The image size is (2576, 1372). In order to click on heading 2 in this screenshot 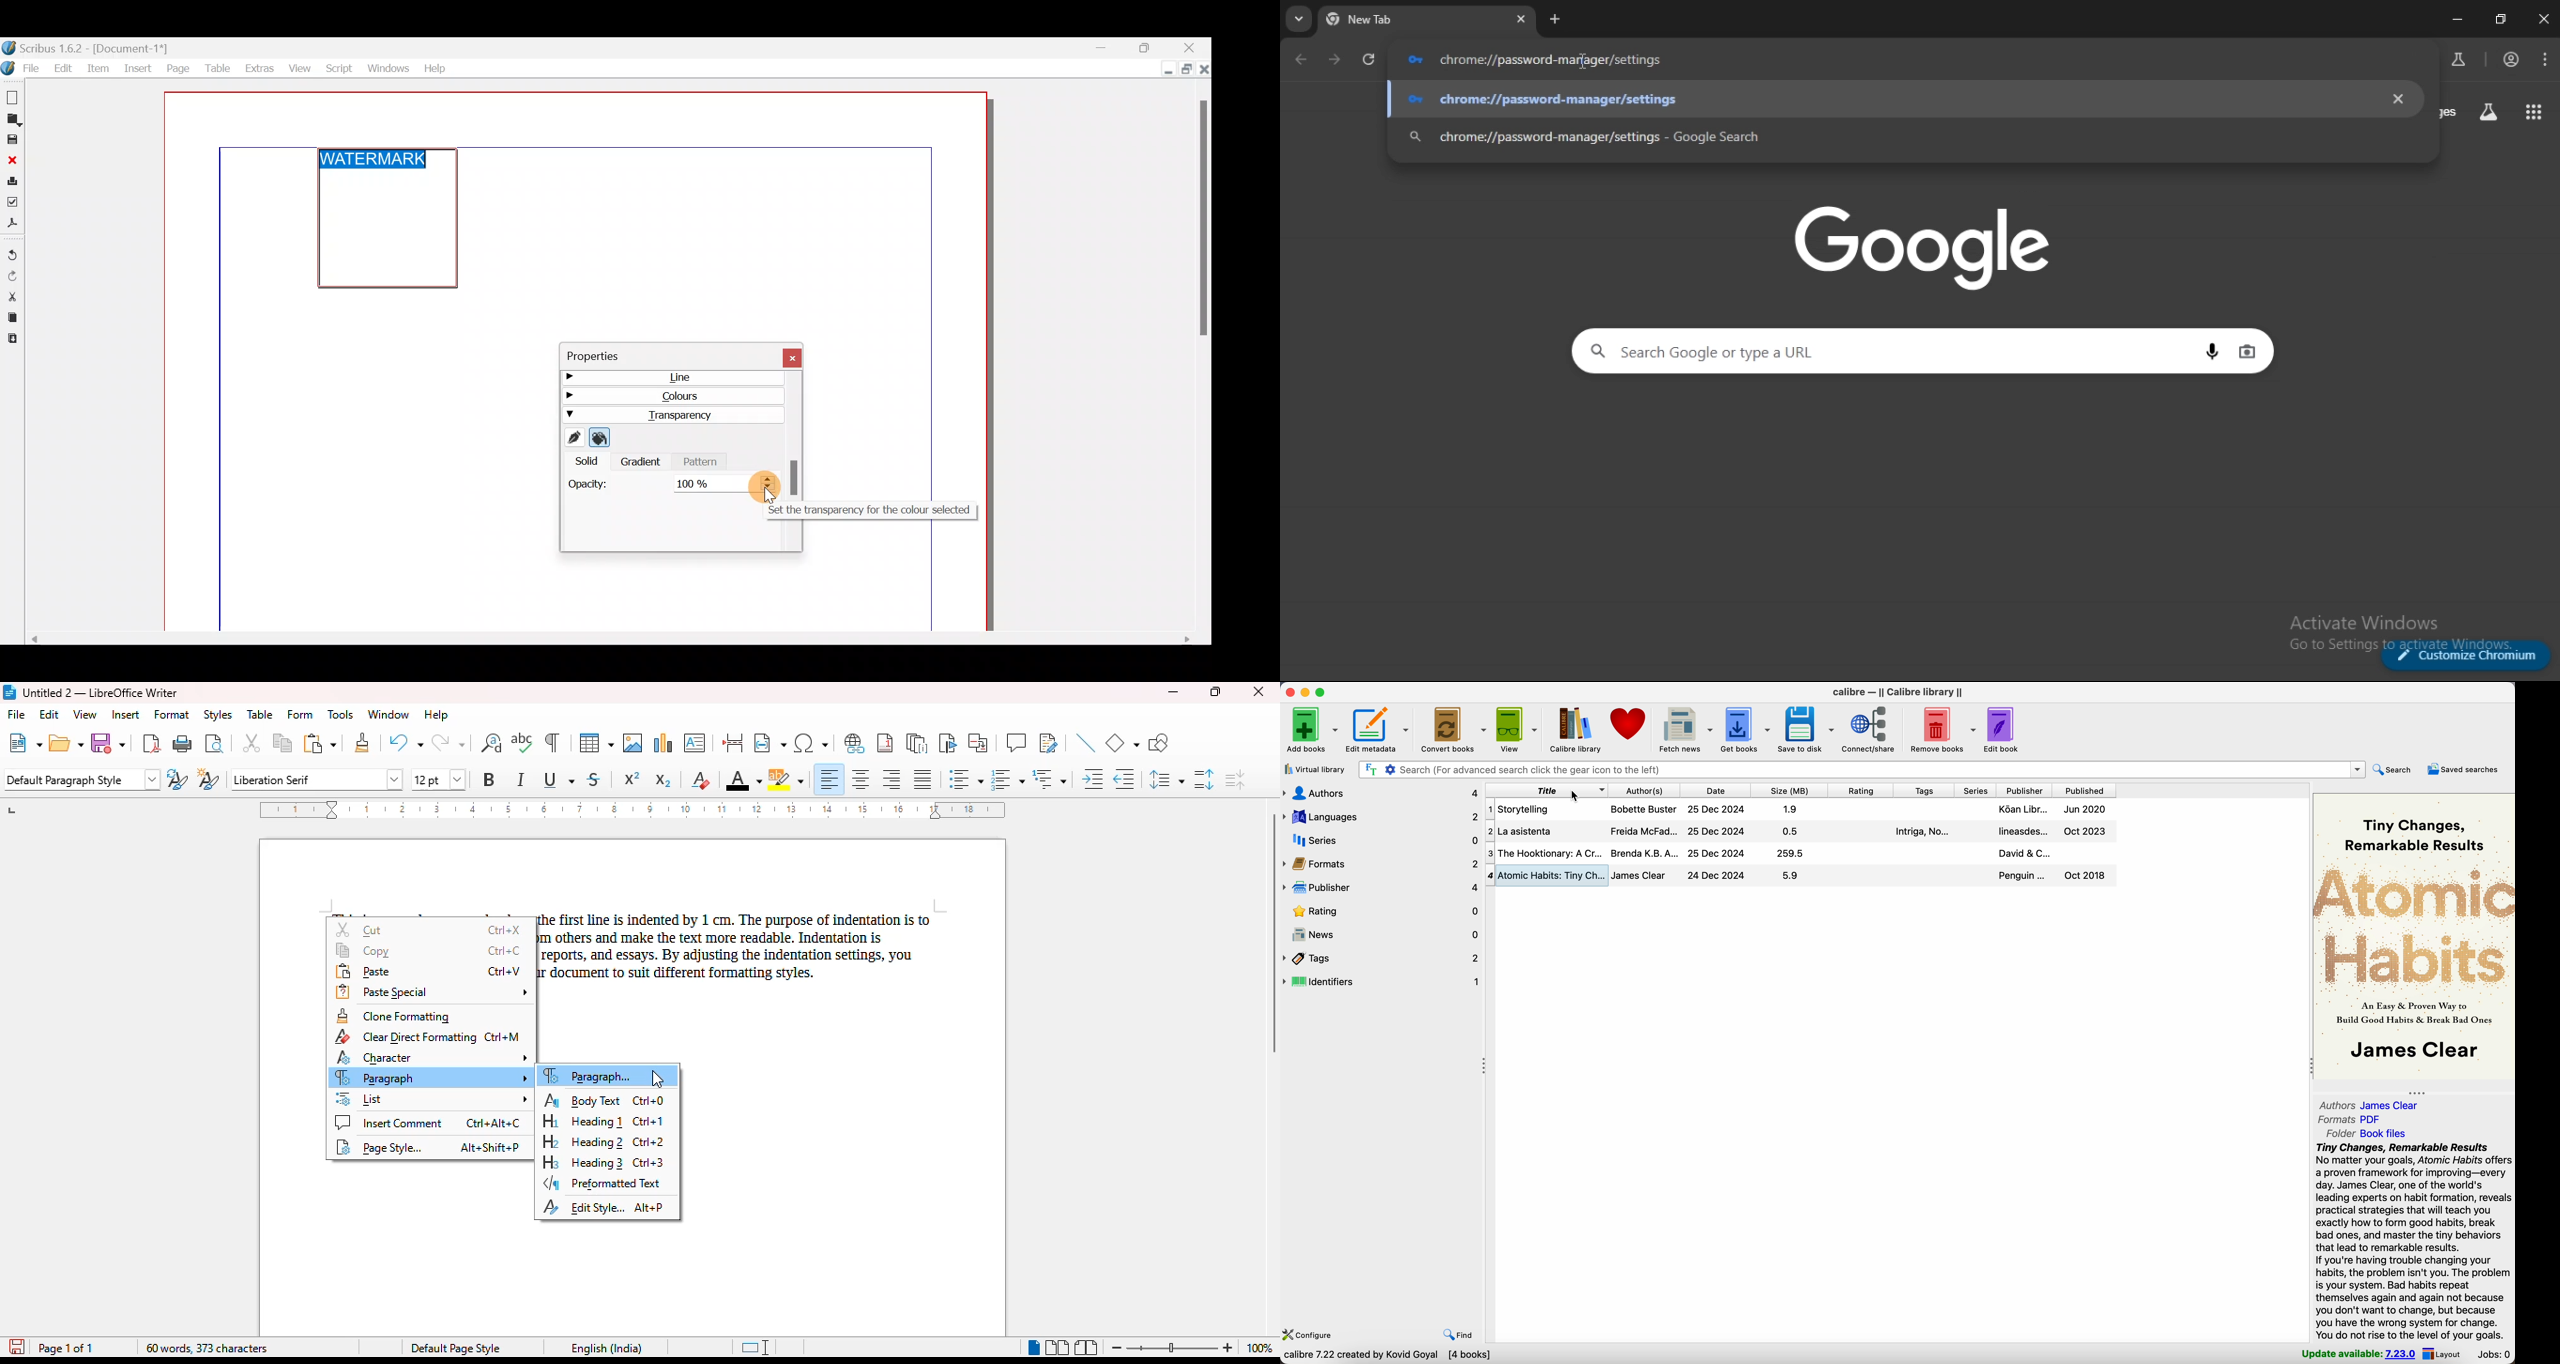, I will do `click(604, 1143)`.